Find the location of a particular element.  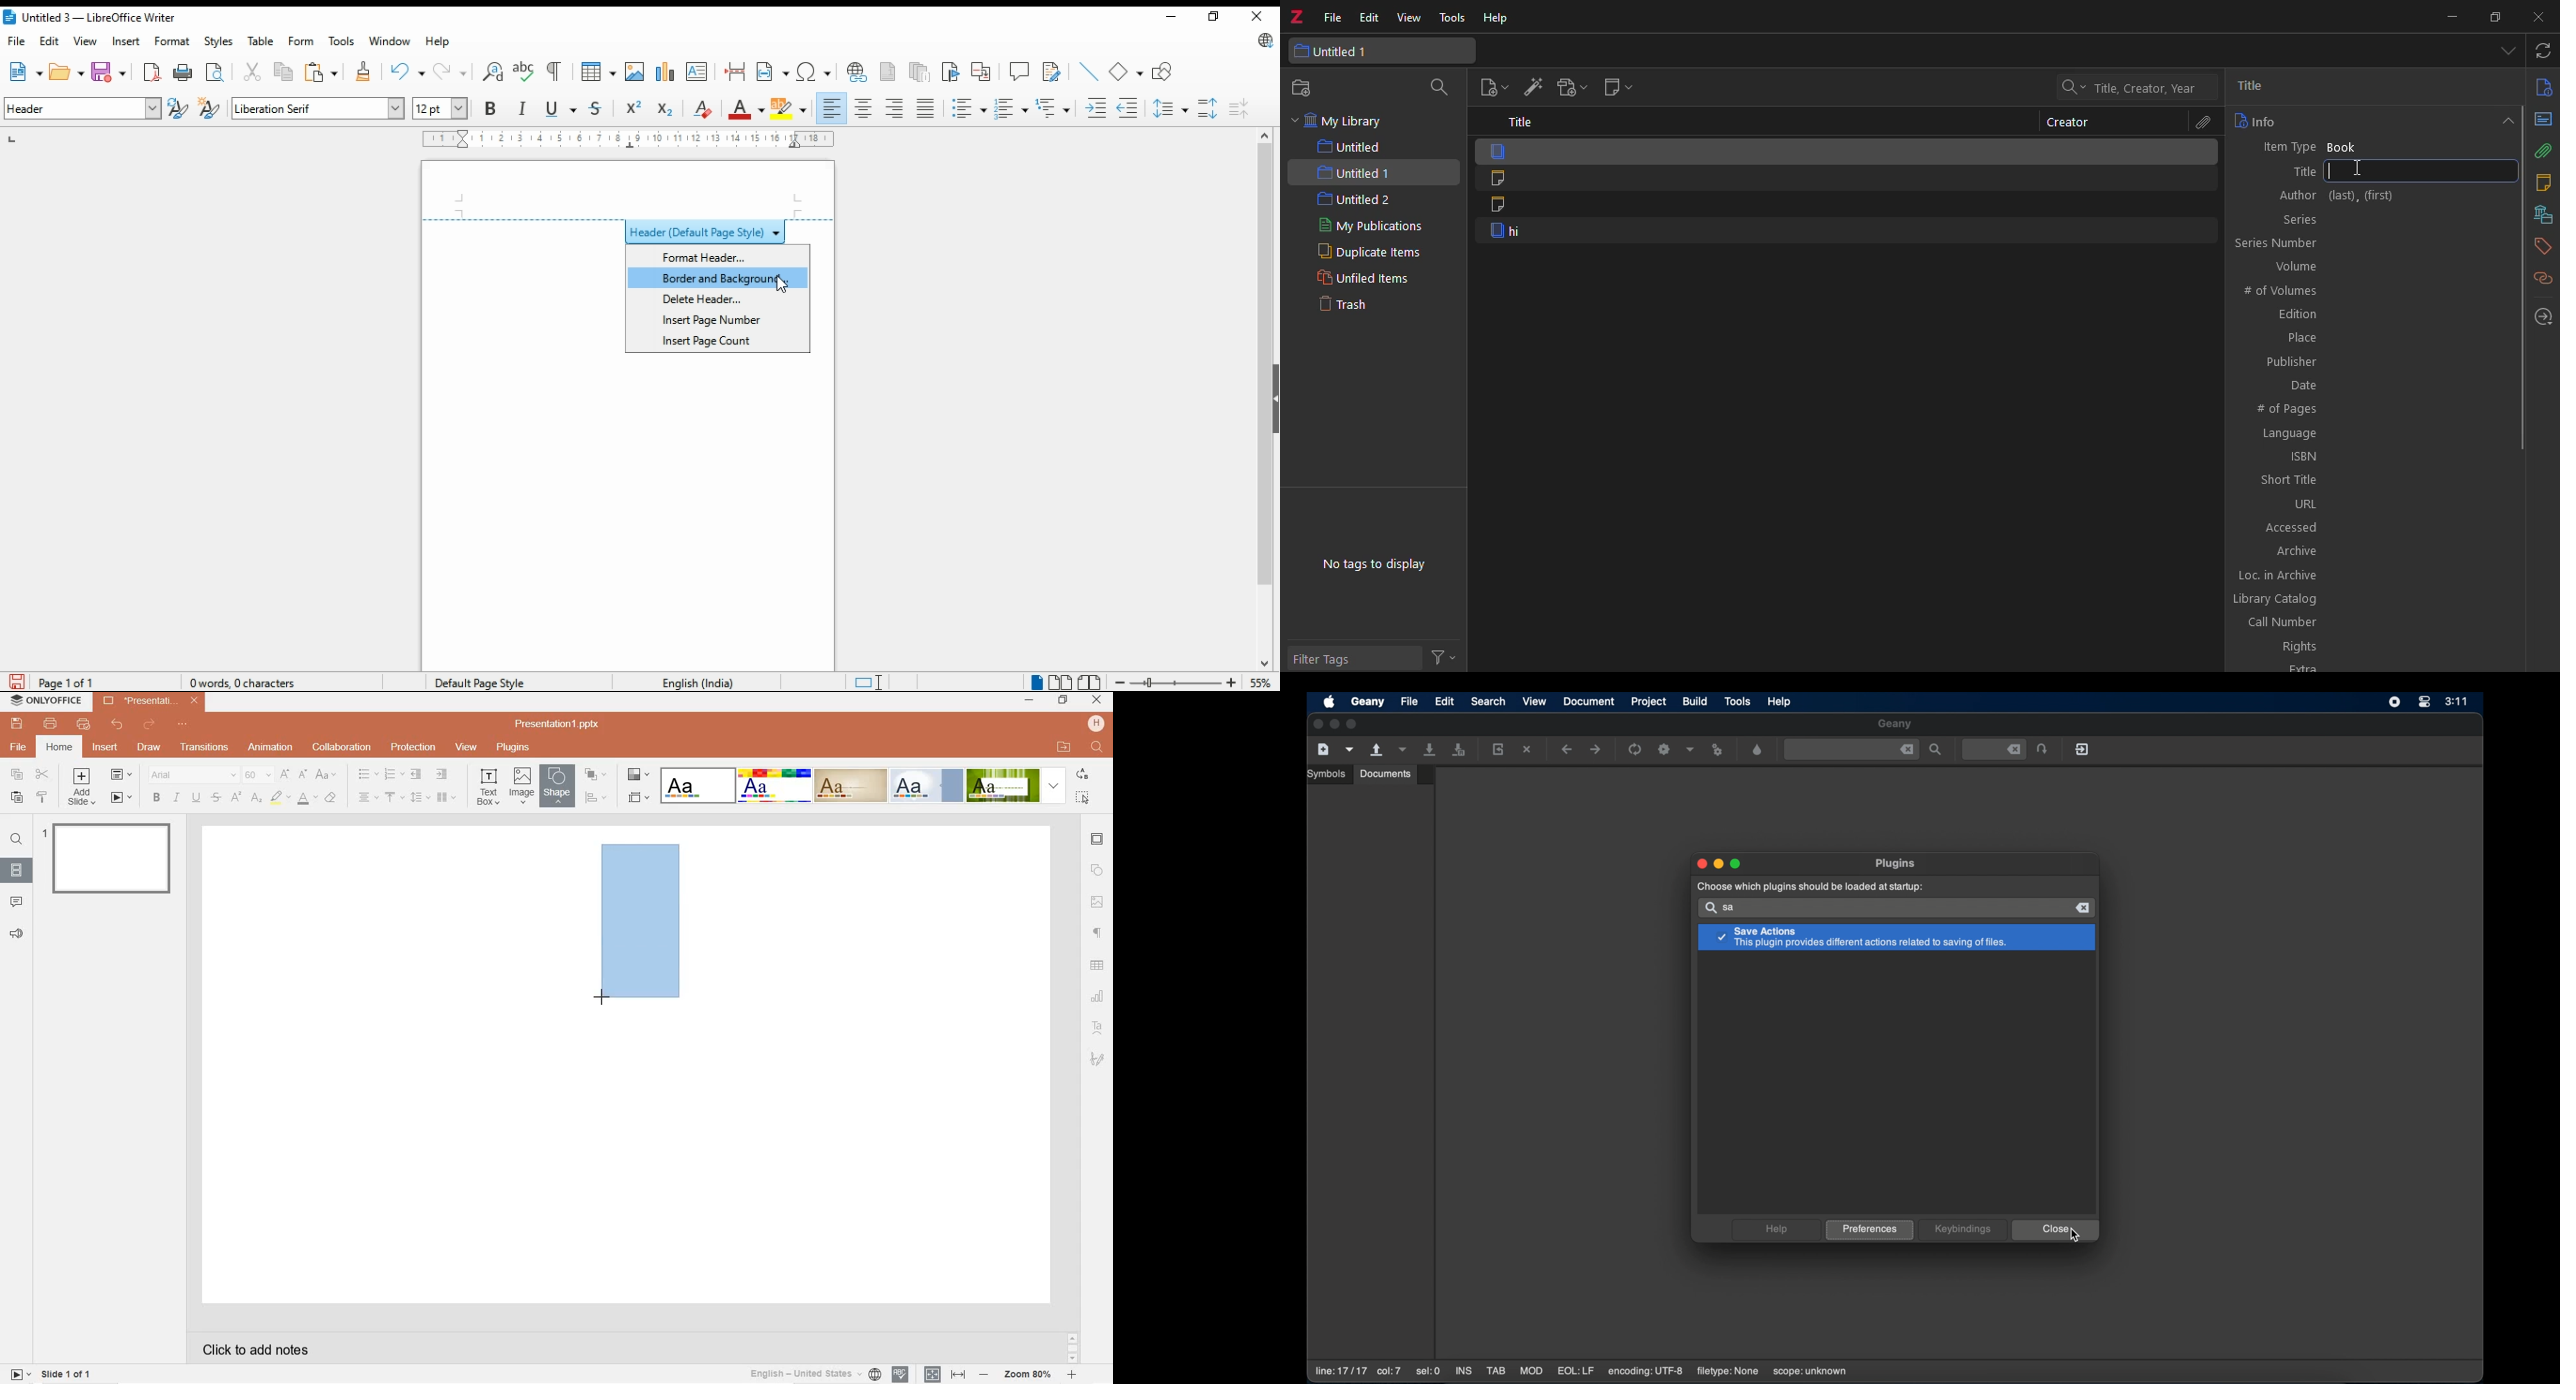

multipage view is located at coordinates (1062, 683).